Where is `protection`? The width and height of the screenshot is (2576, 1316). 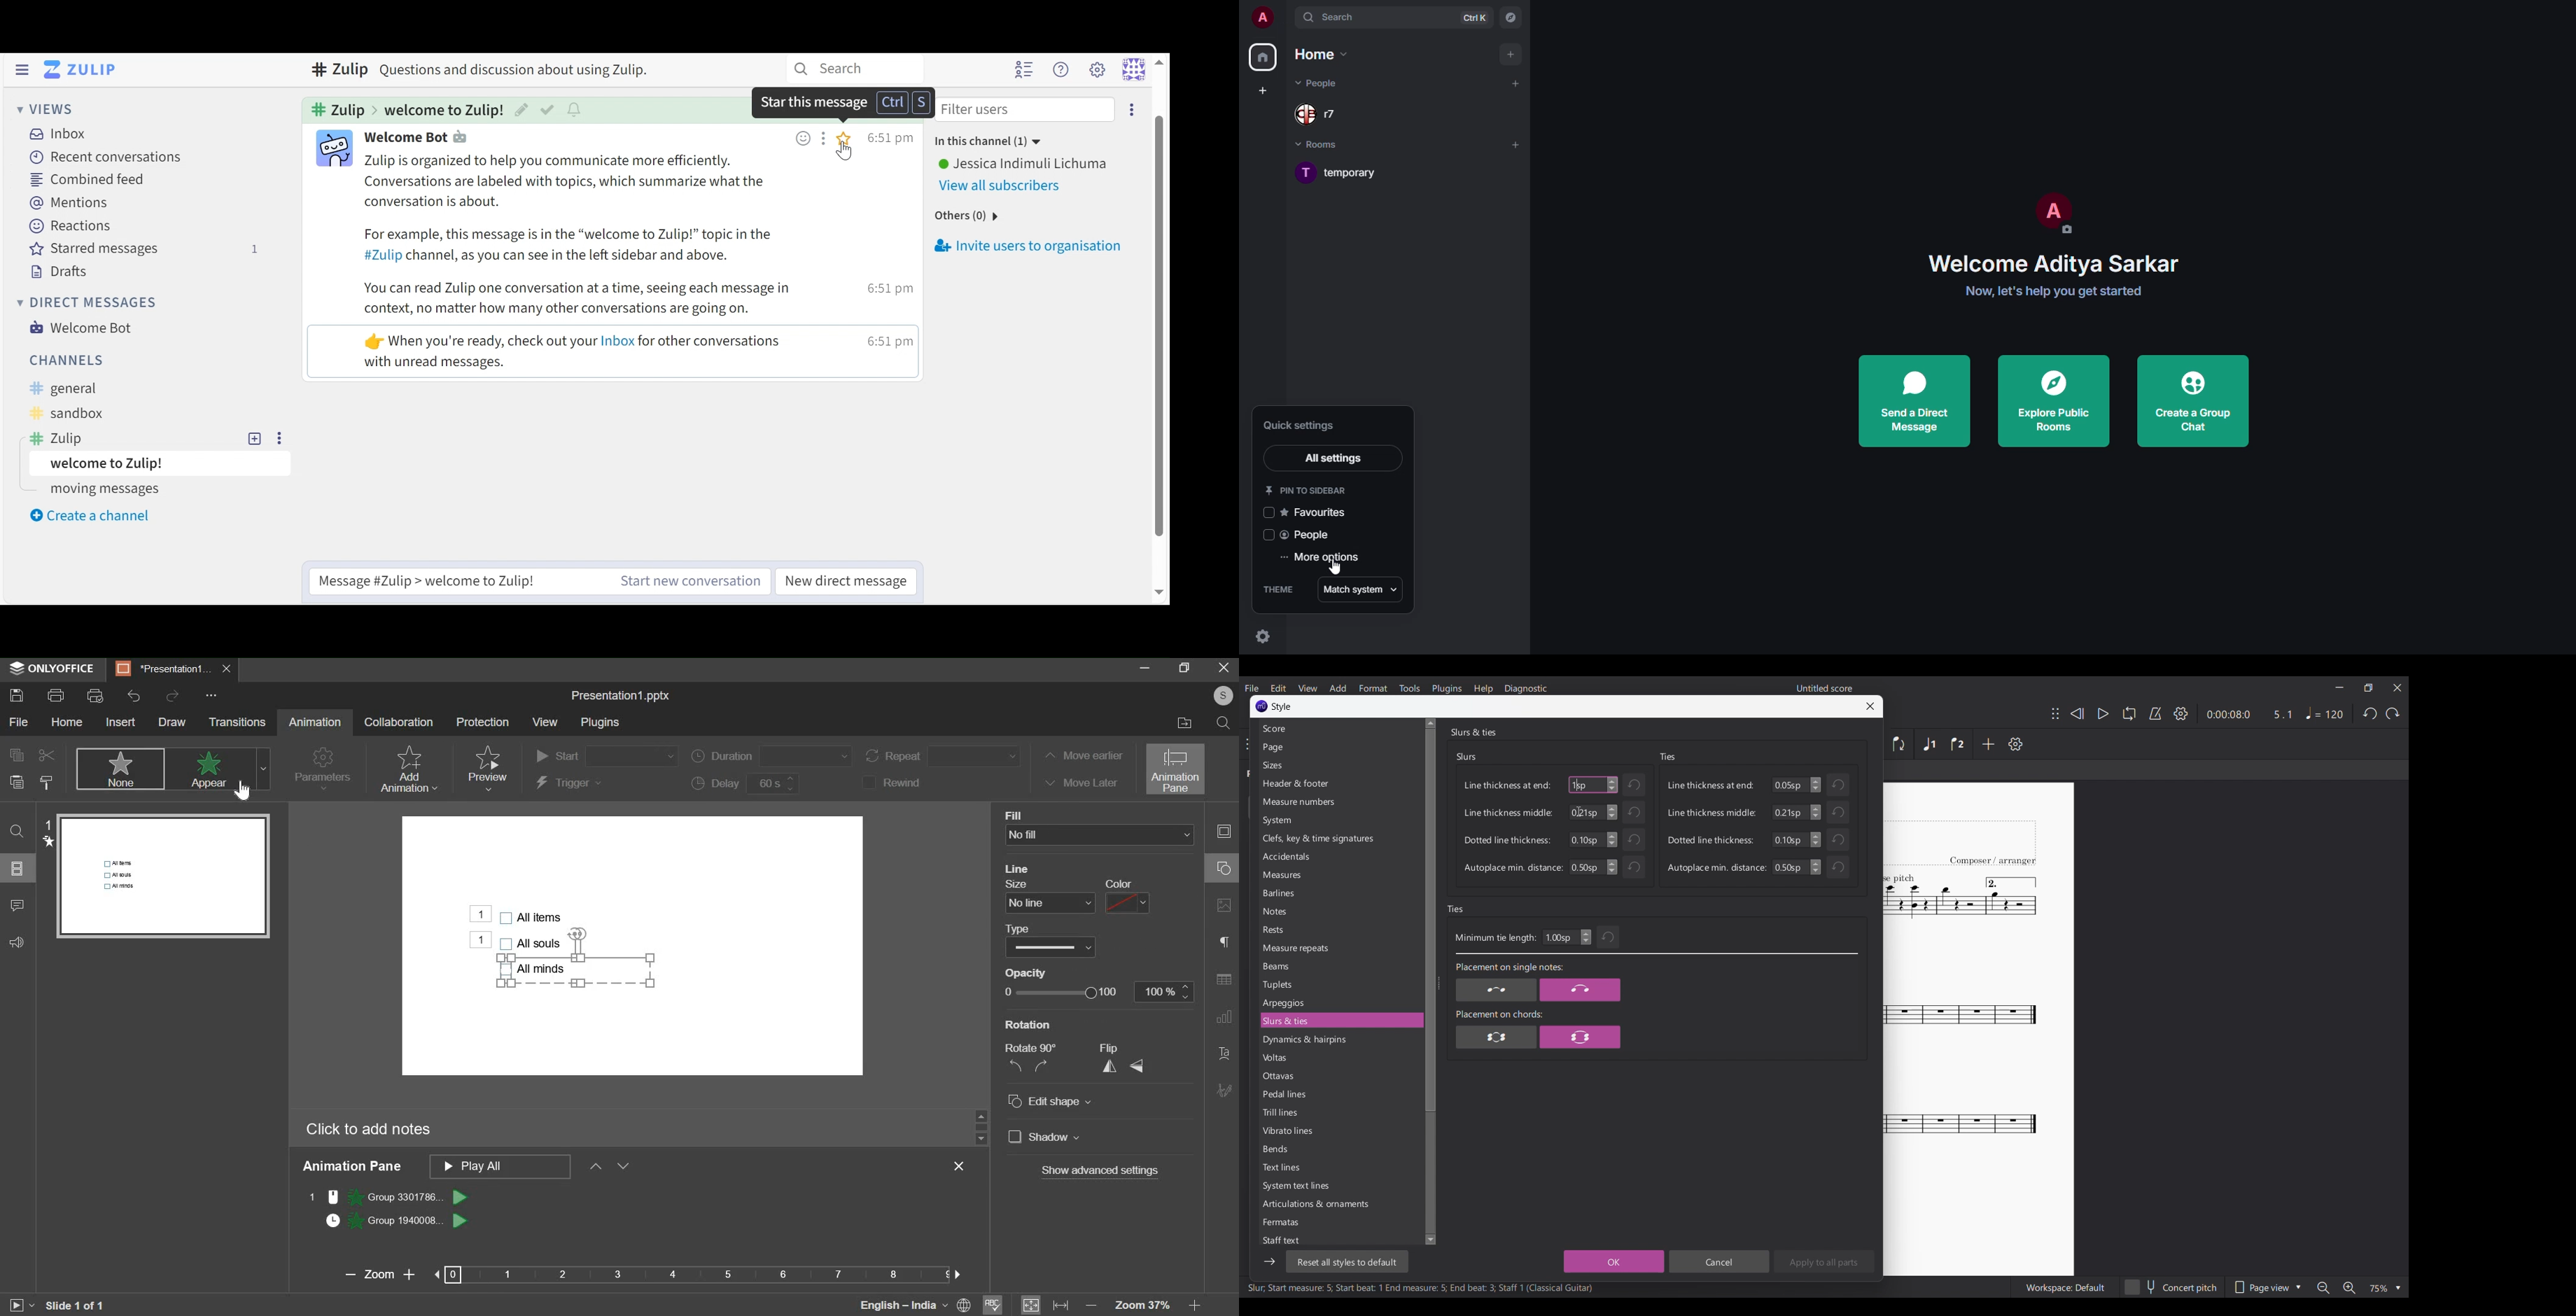 protection is located at coordinates (481, 722).